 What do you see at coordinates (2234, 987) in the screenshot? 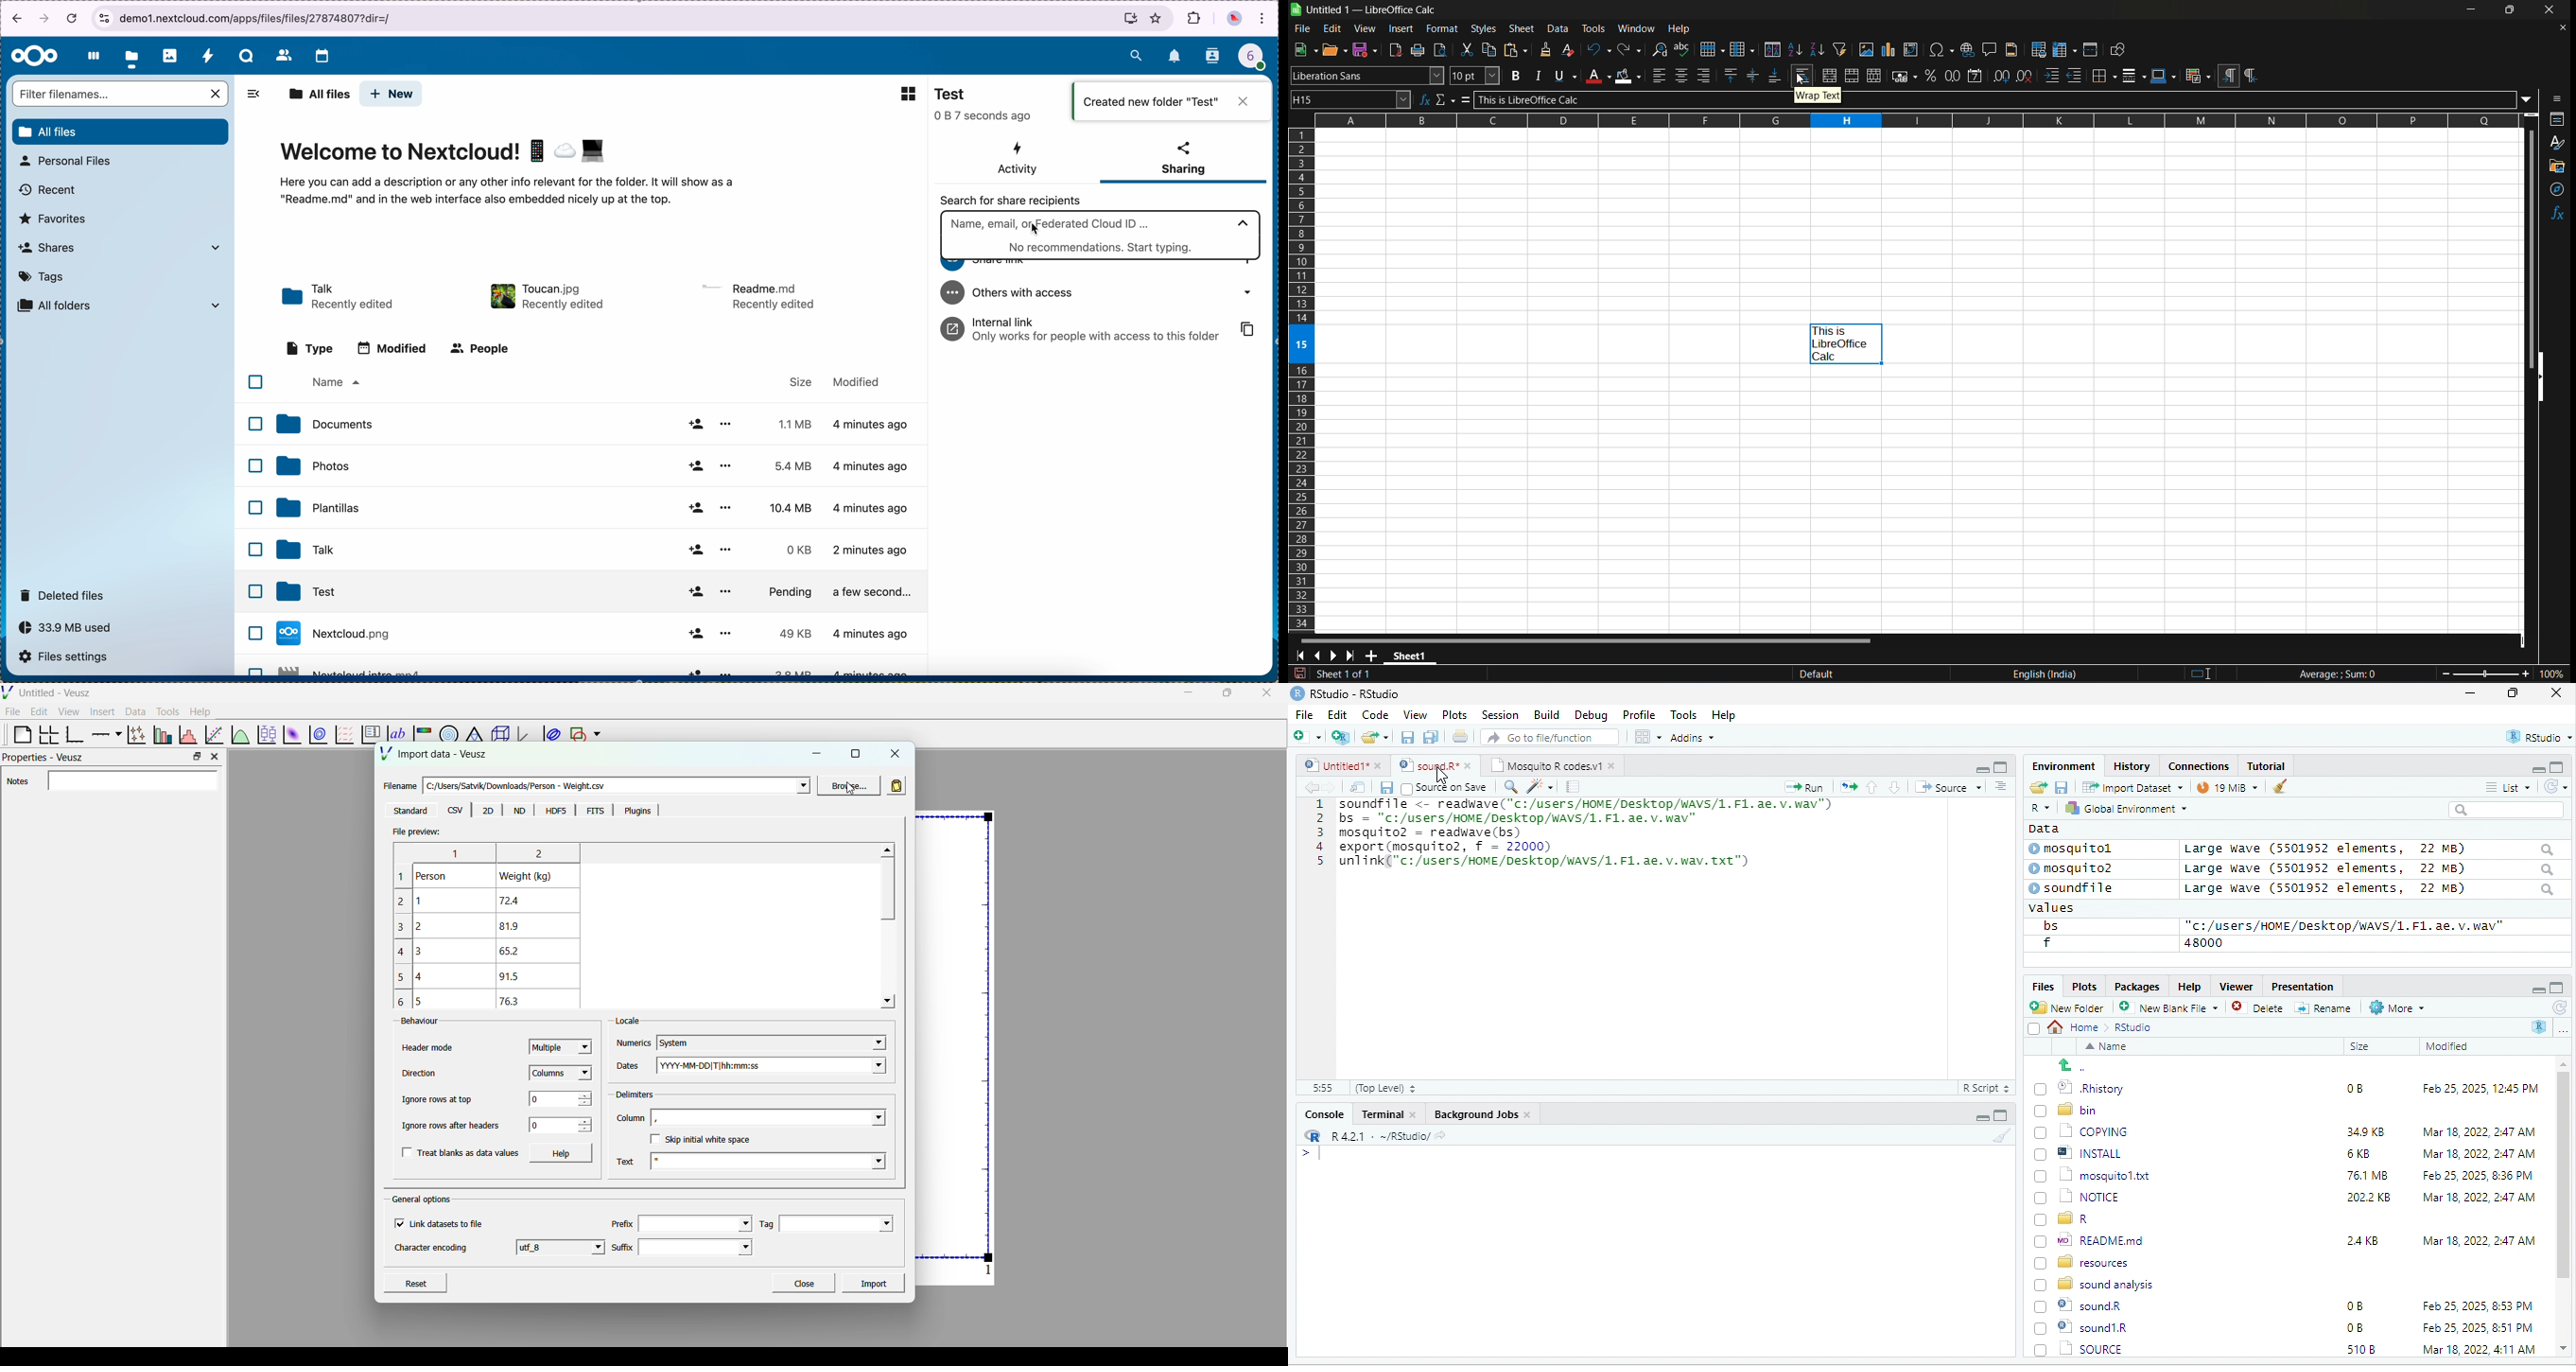
I see `Viewer` at bounding box center [2234, 987].